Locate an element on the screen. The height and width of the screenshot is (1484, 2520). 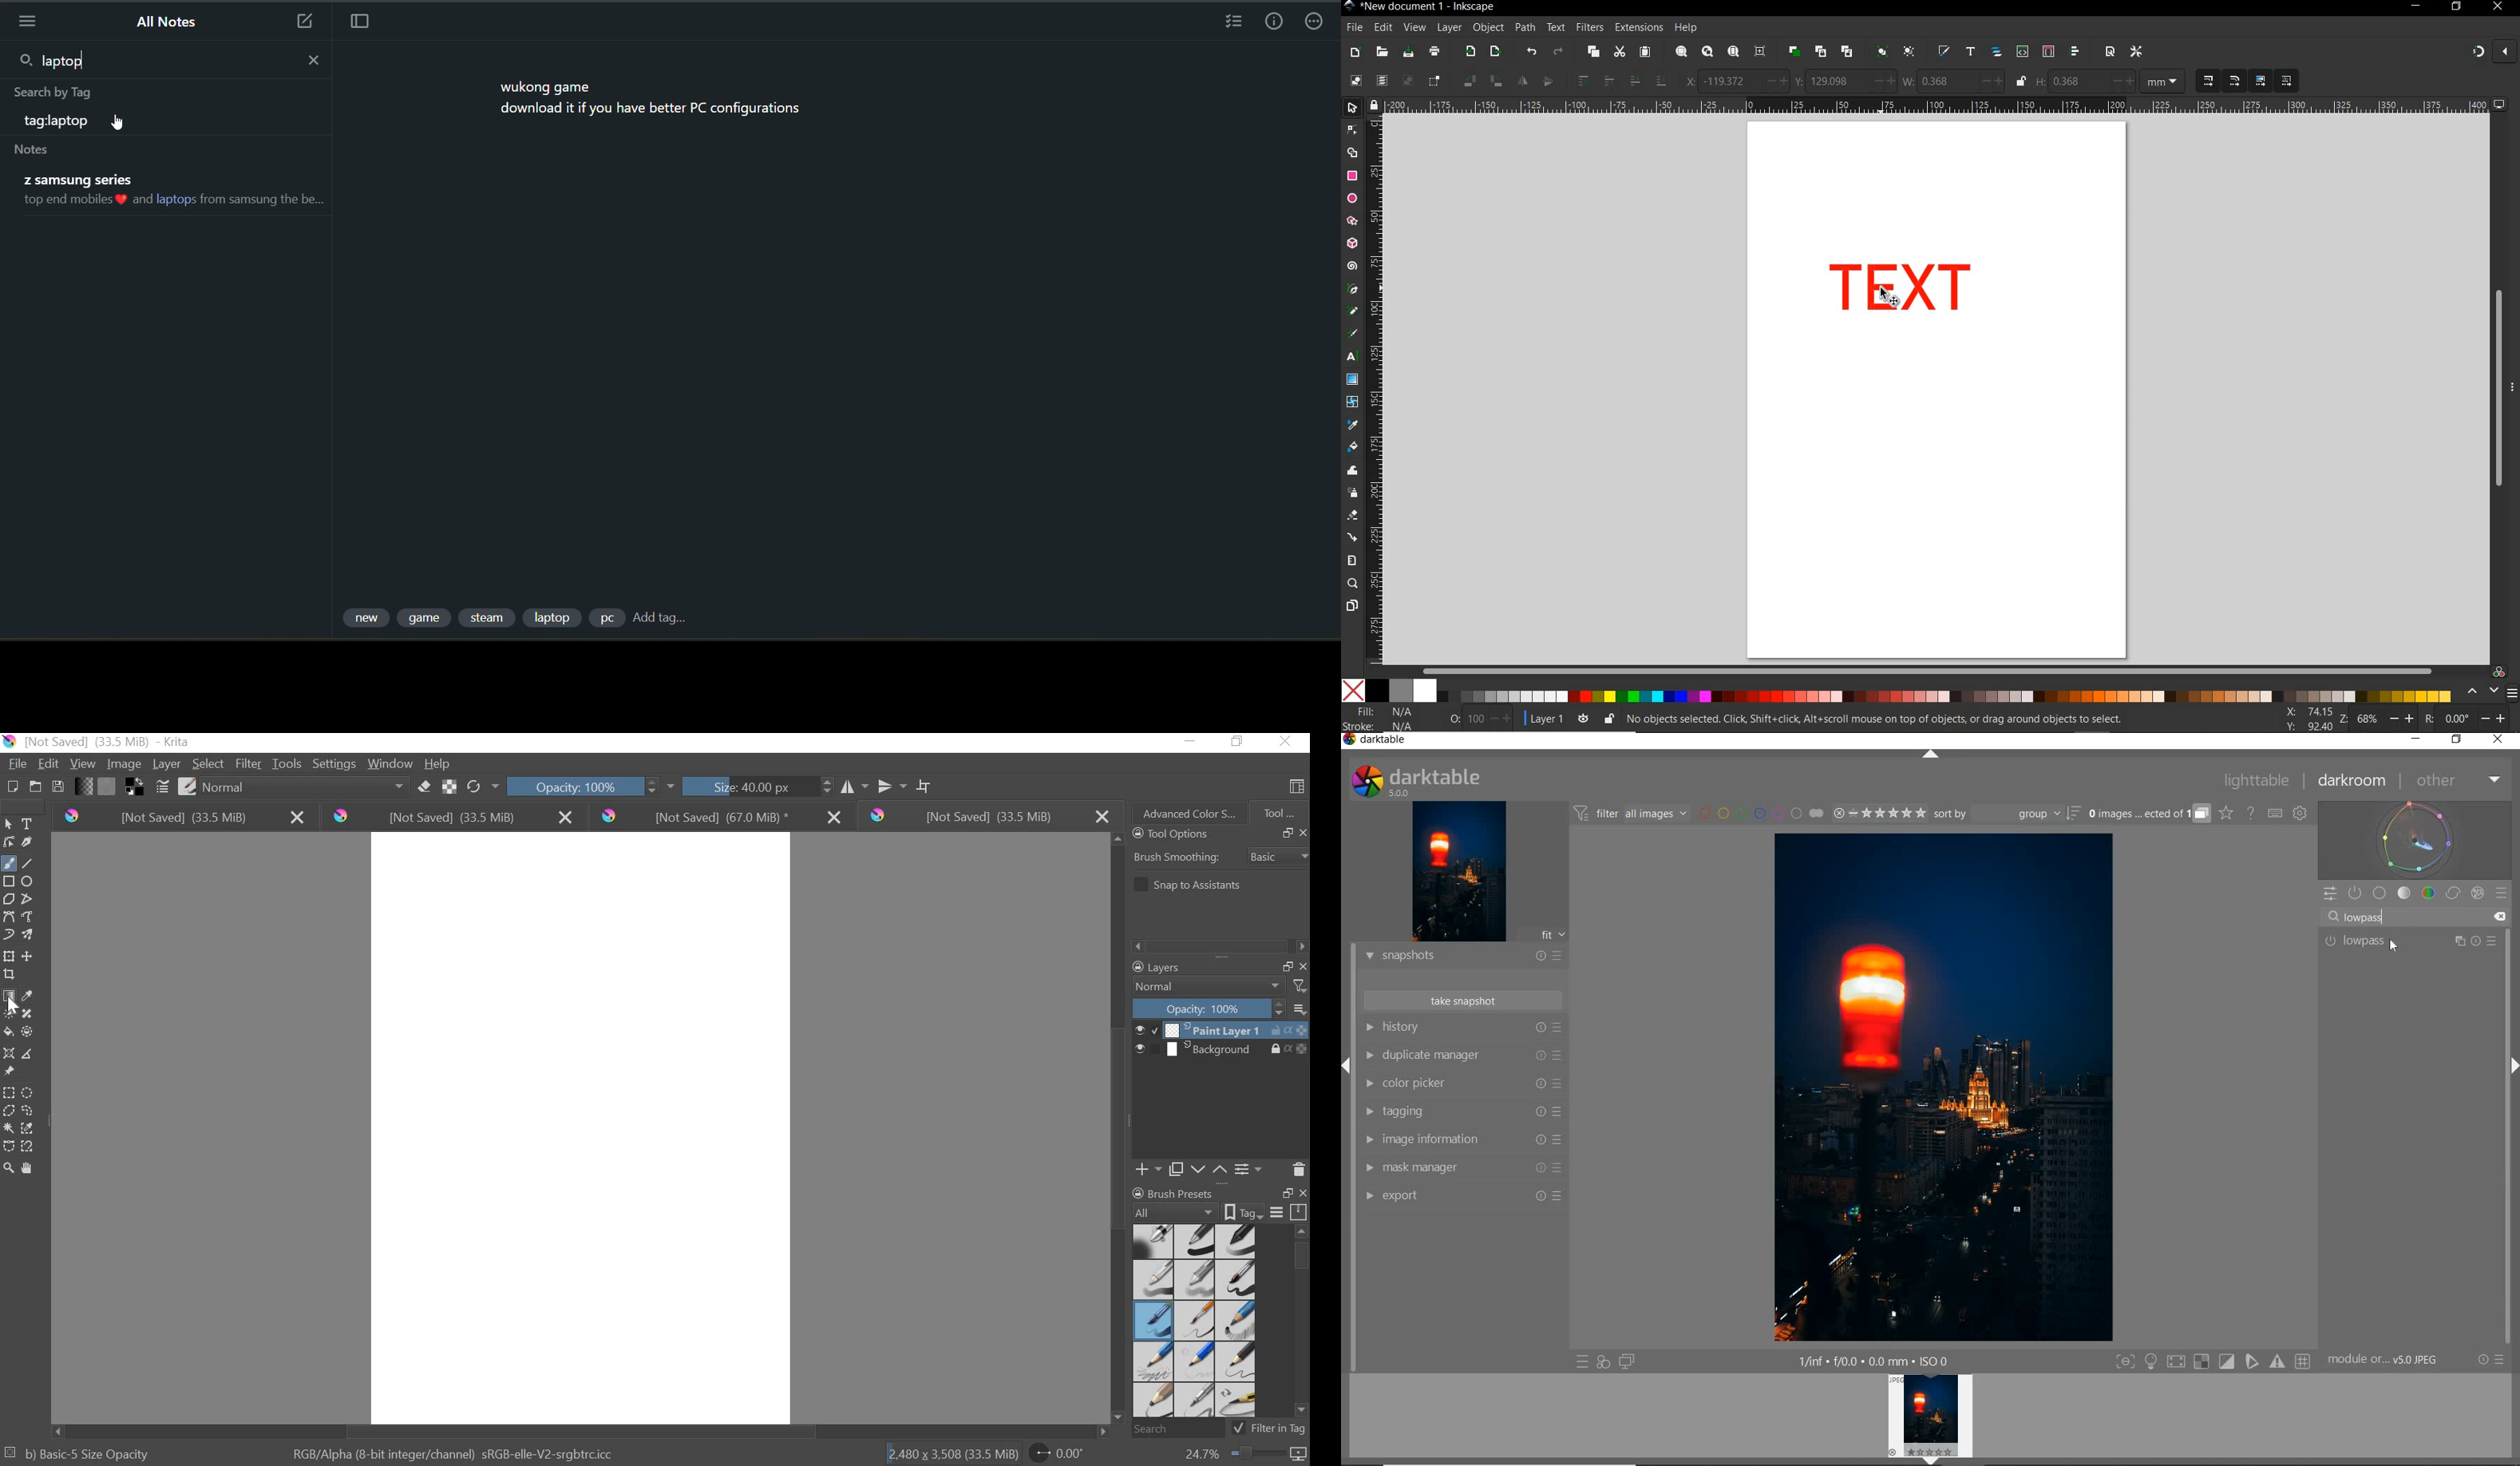
Preset and reset is located at coordinates (1560, 1111).